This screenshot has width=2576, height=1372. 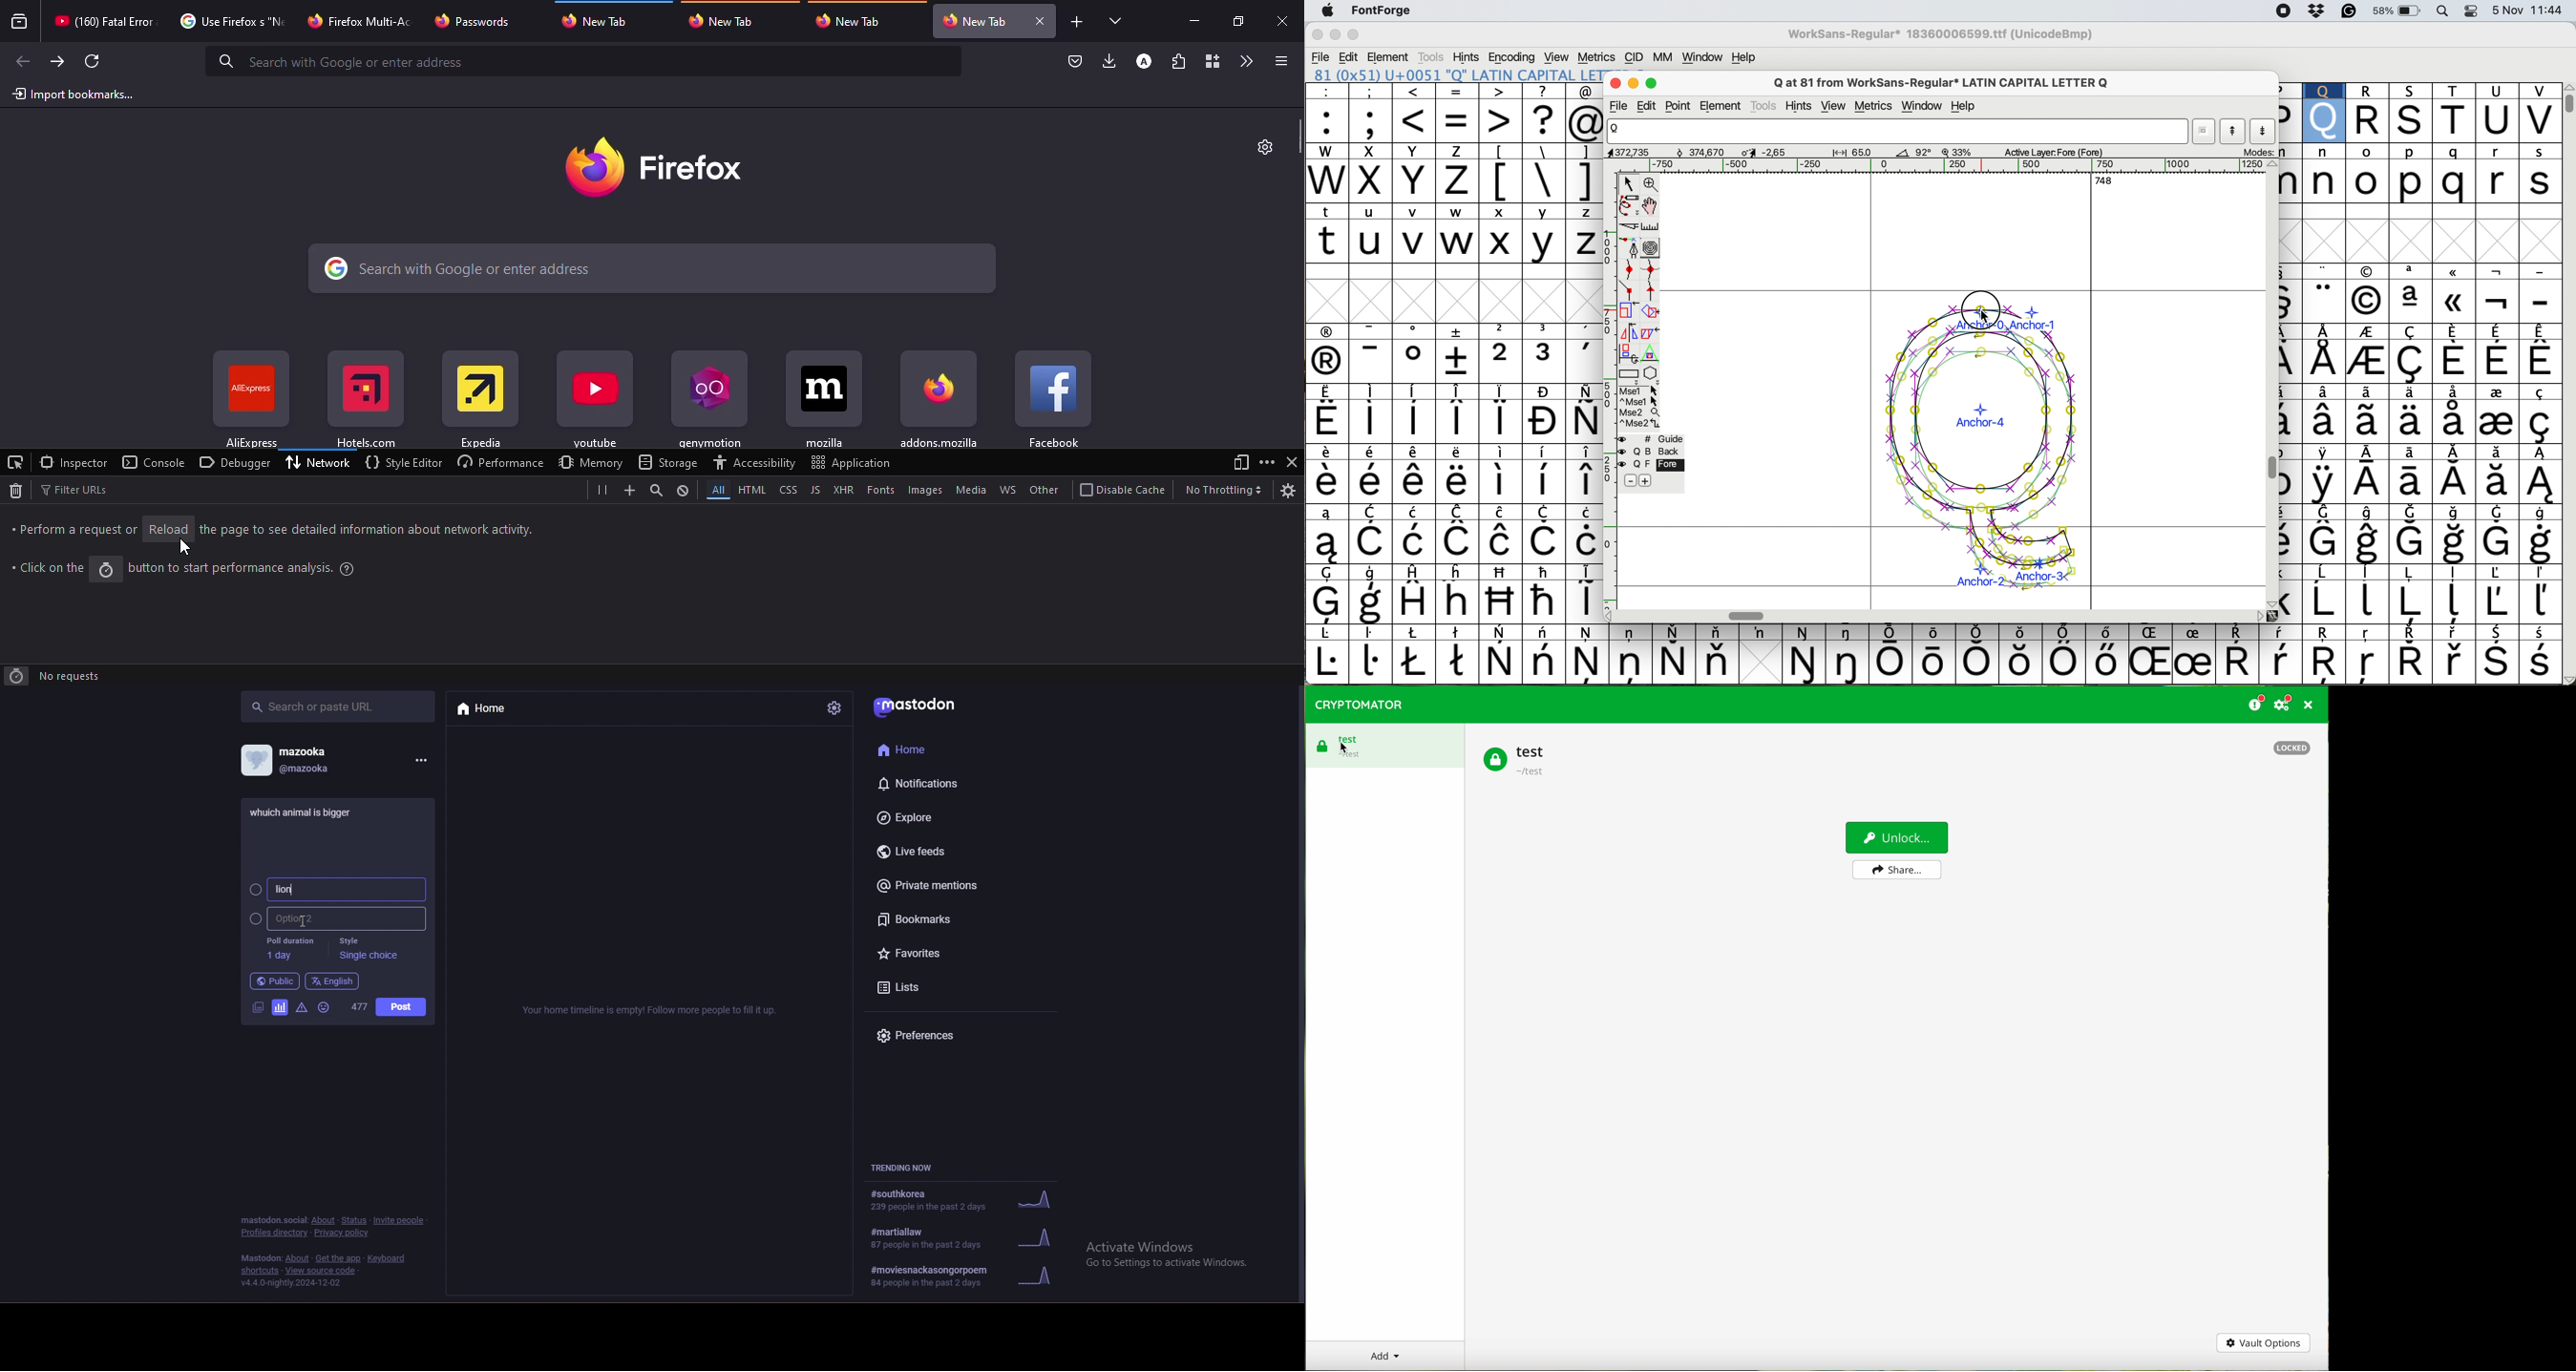 I want to click on application, so click(x=851, y=462).